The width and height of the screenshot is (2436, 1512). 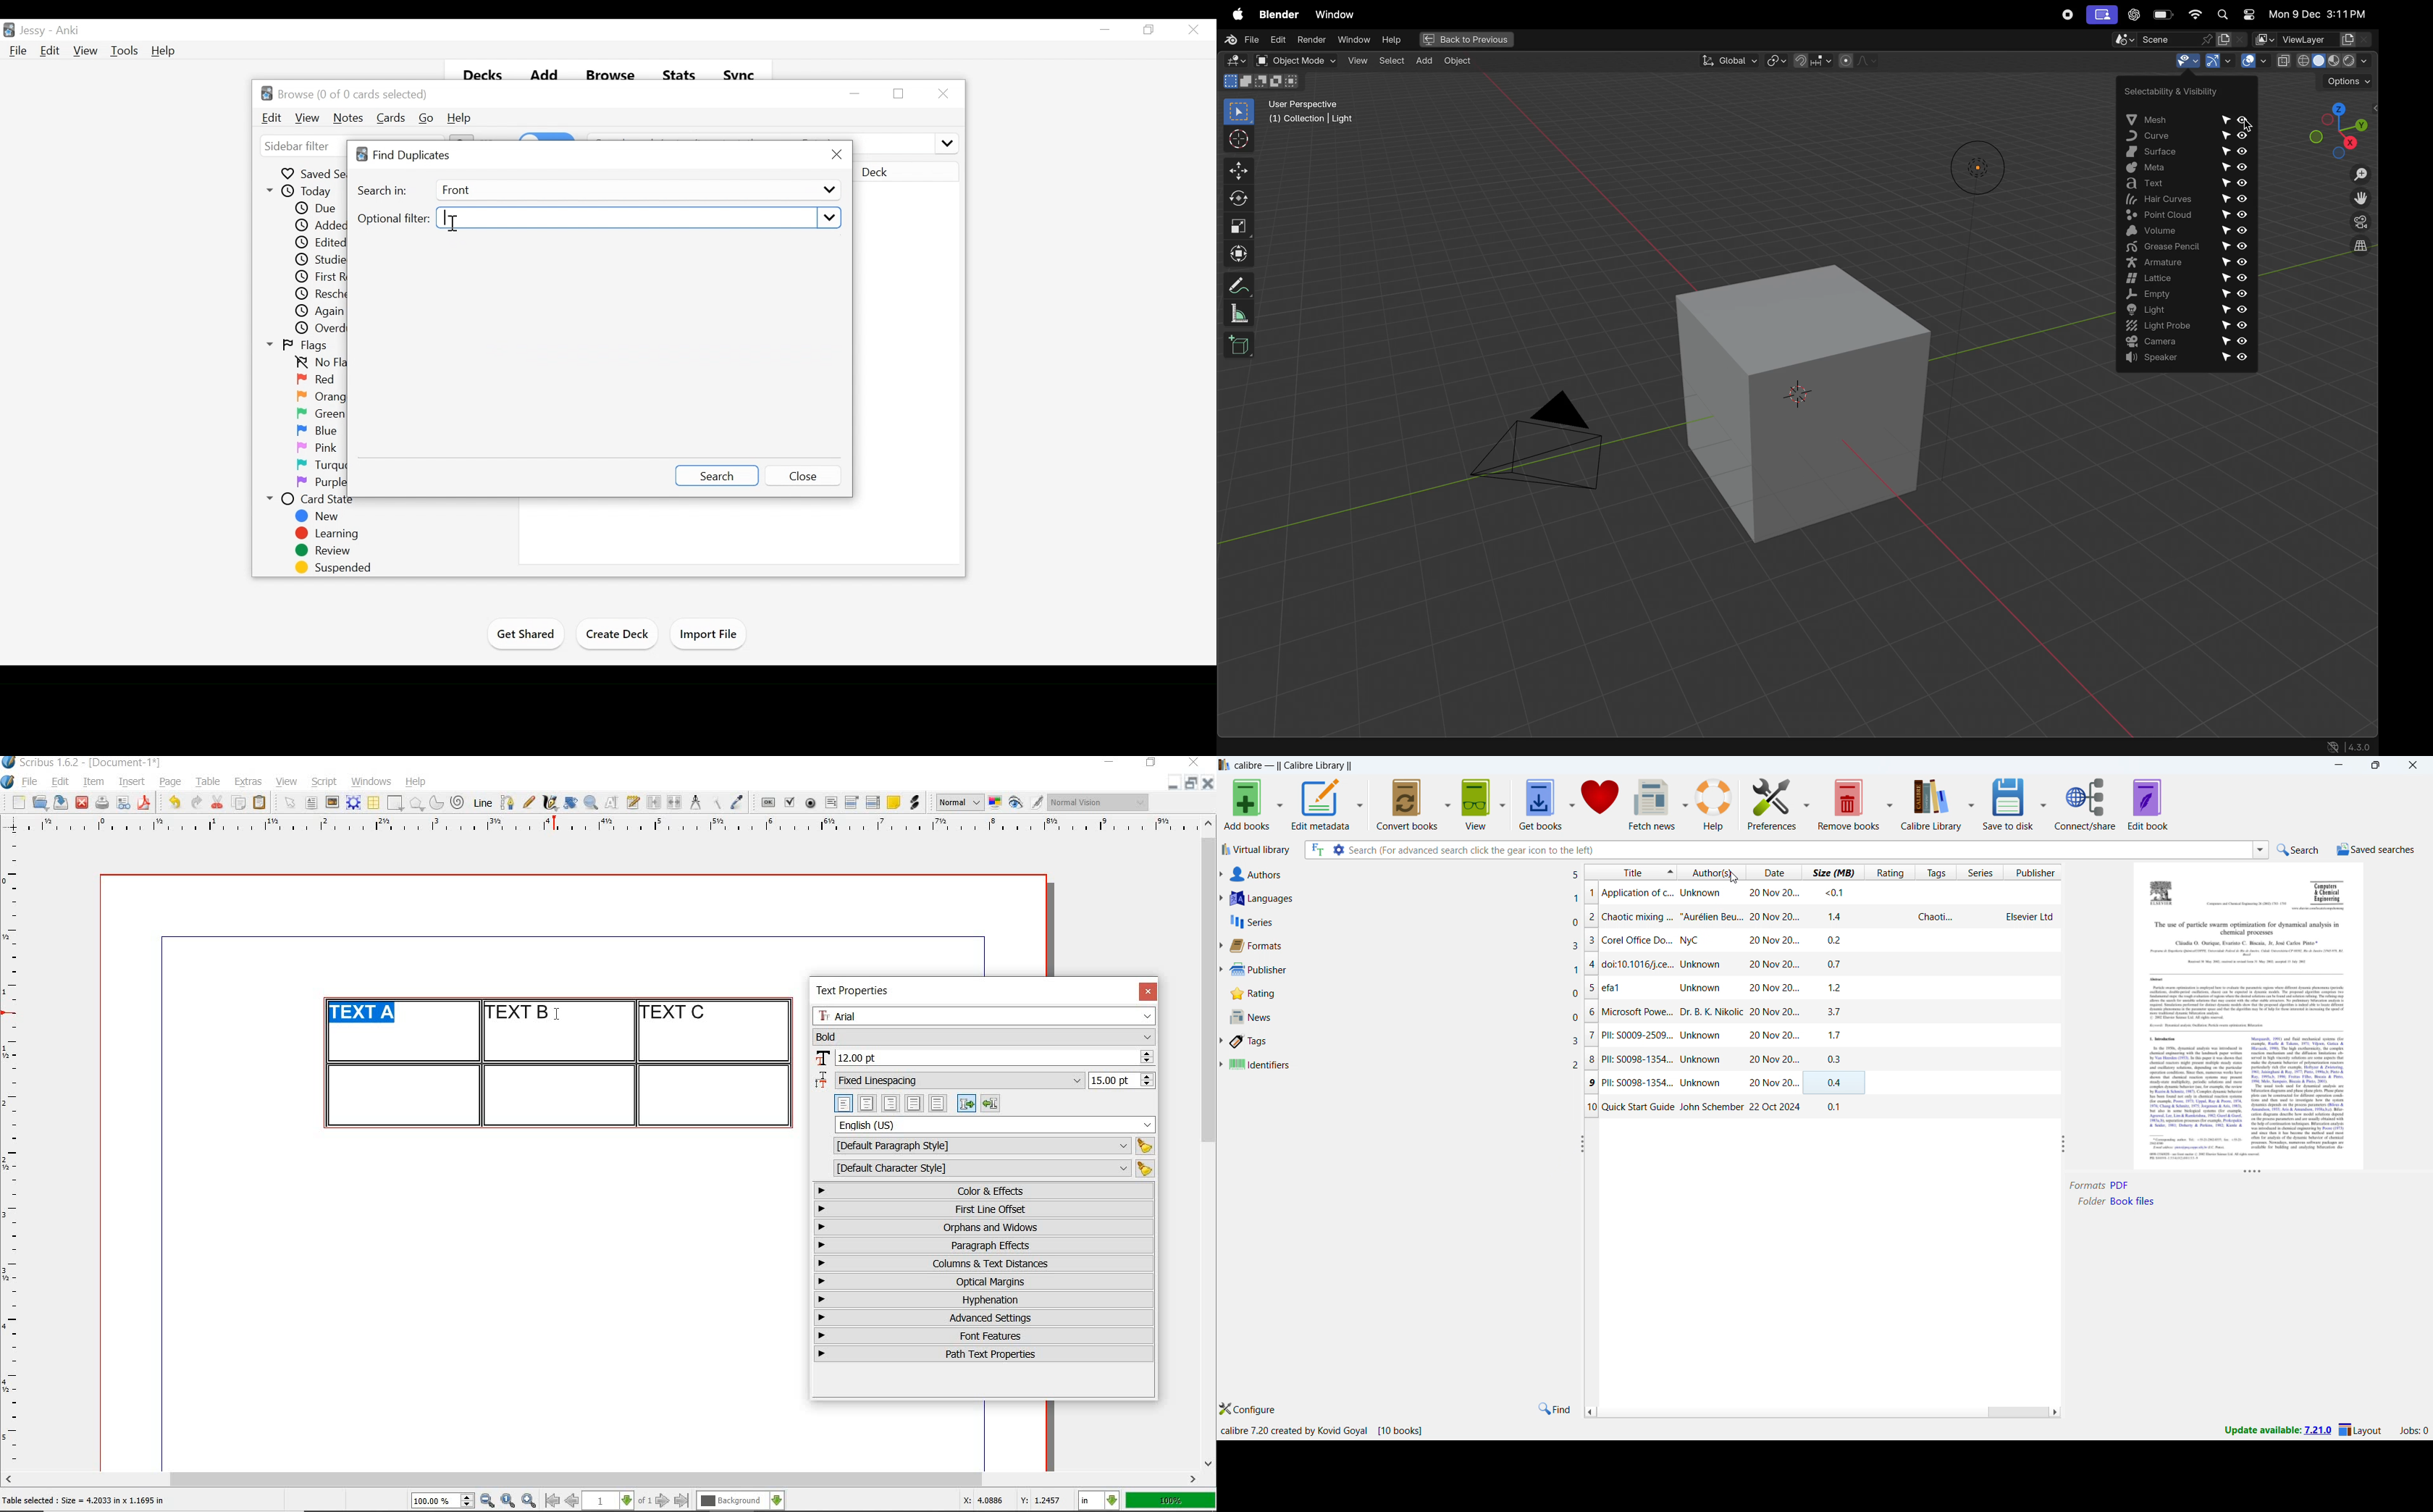 What do you see at coordinates (317, 449) in the screenshot?
I see `Pink` at bounding box center [317, 449].